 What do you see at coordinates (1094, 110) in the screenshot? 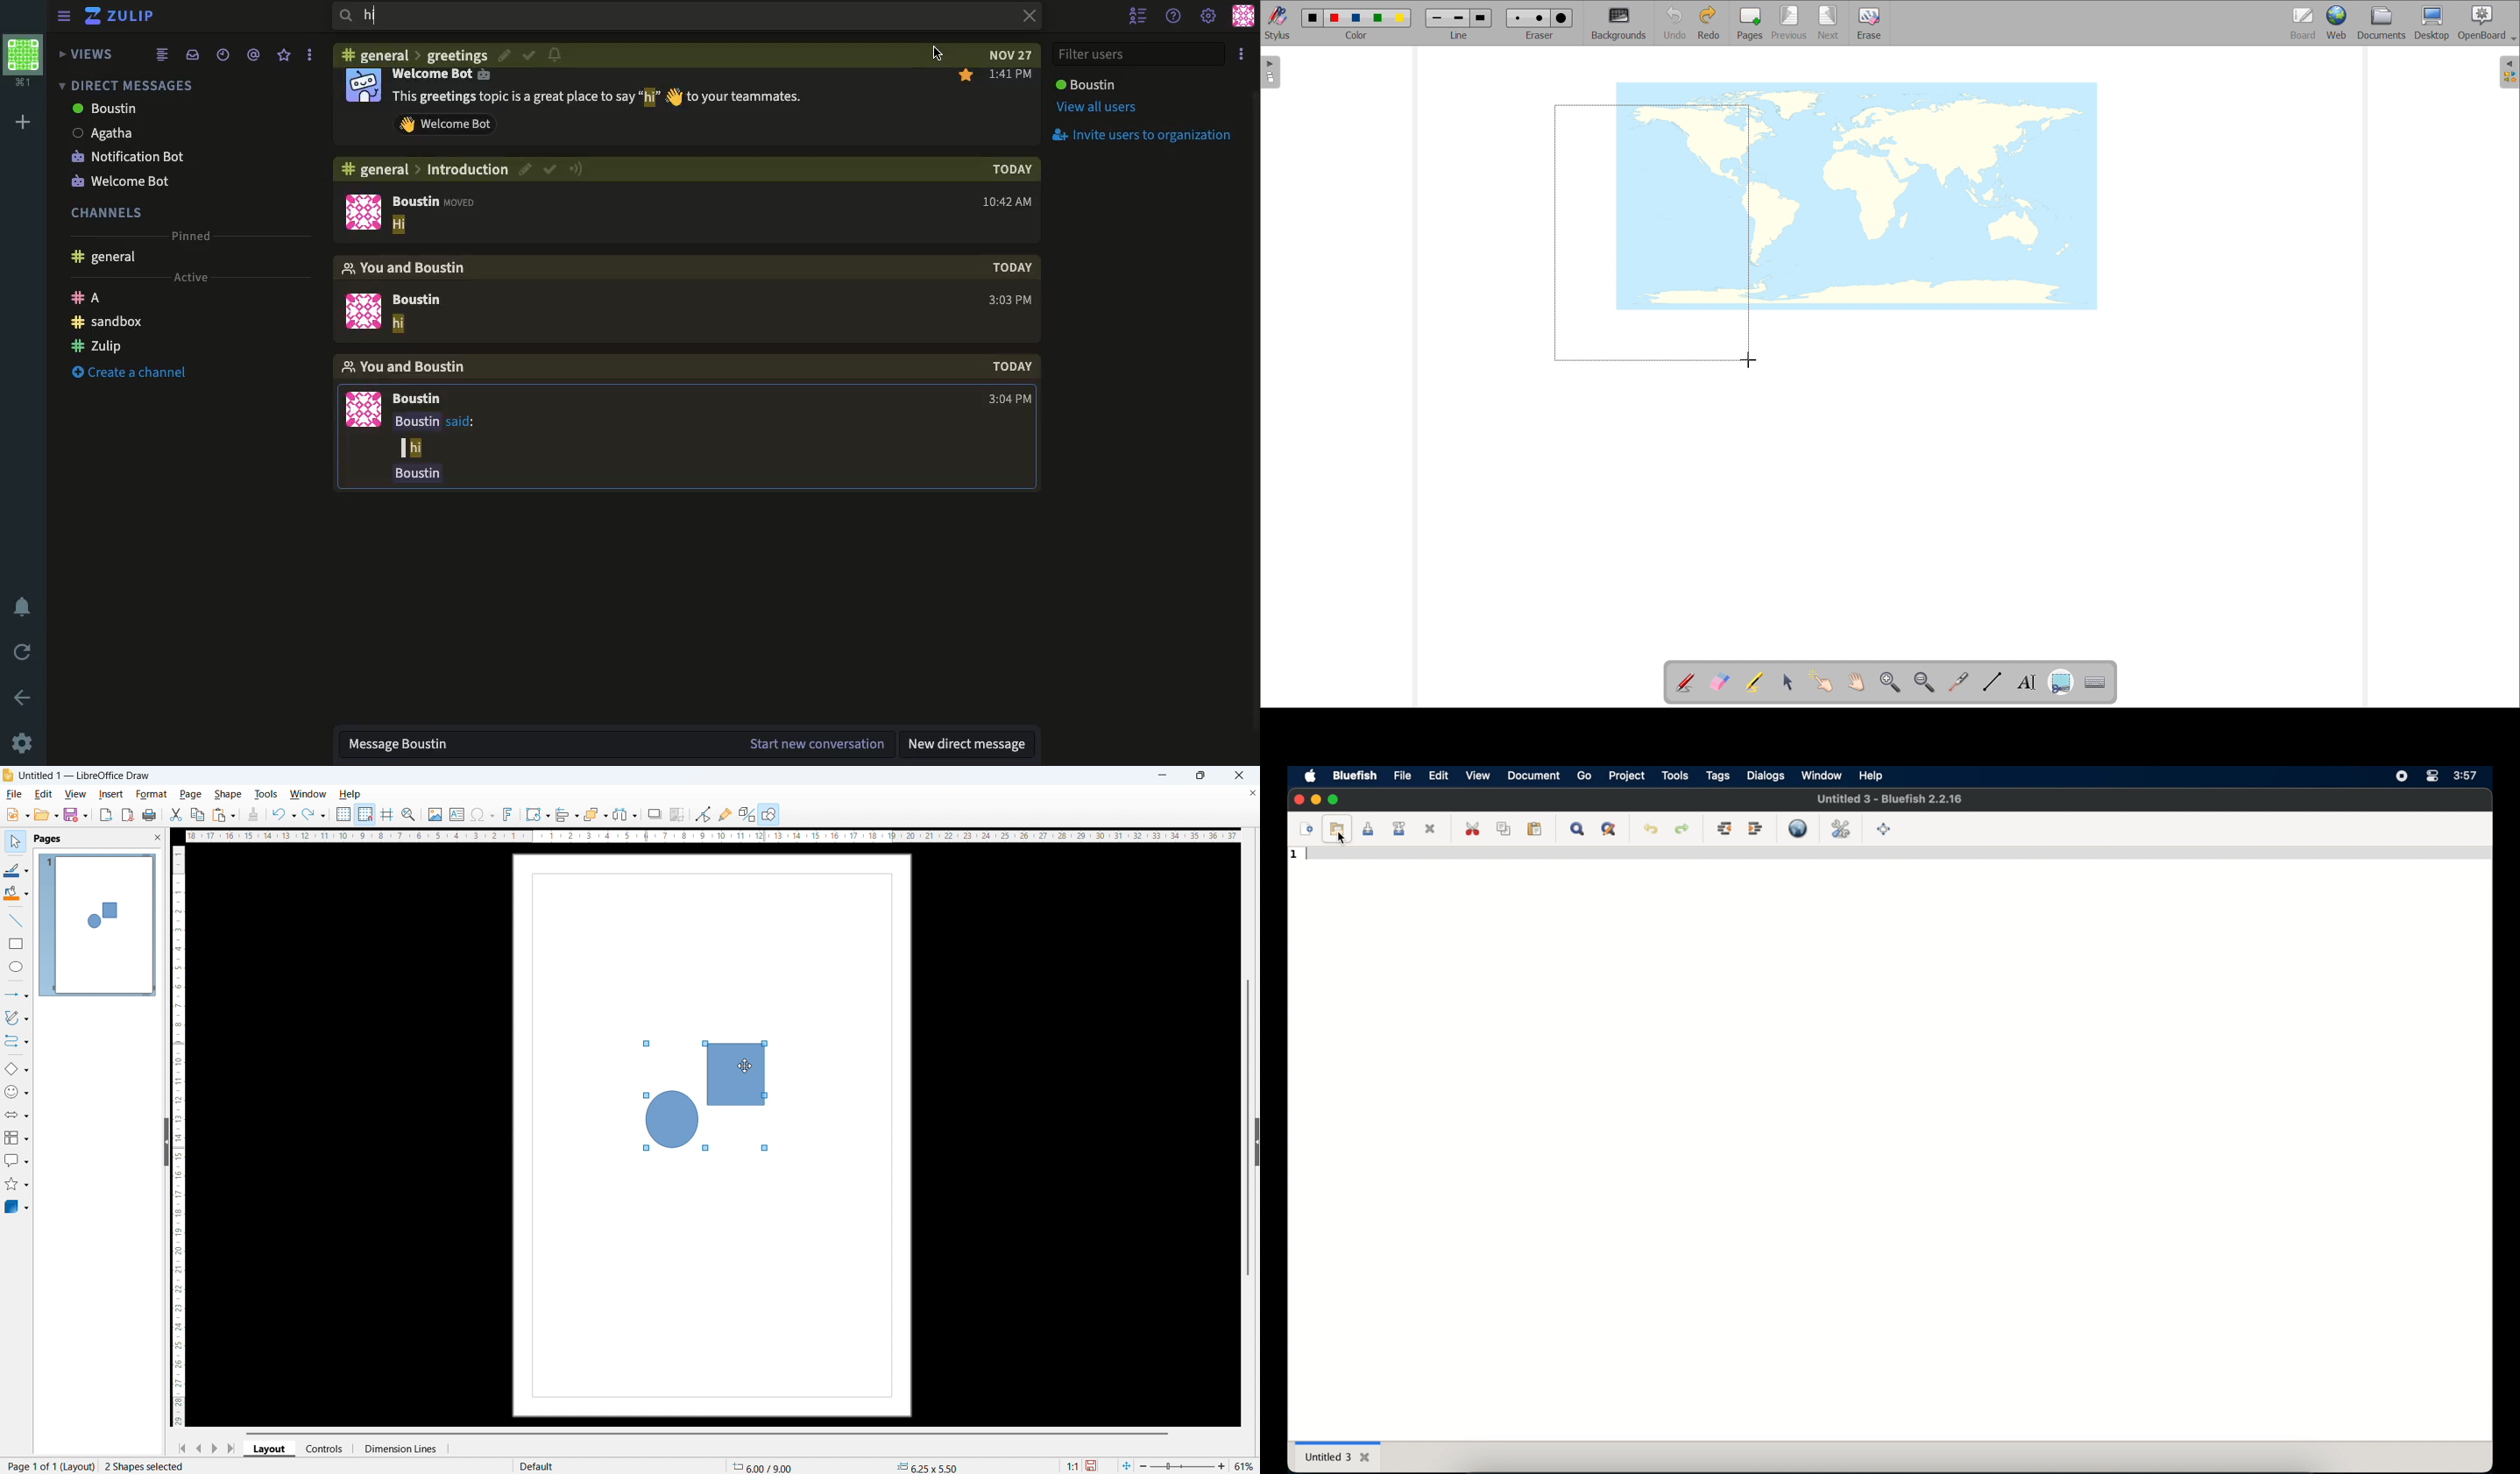
I see `View all users` at bounding box center [1094, 110].